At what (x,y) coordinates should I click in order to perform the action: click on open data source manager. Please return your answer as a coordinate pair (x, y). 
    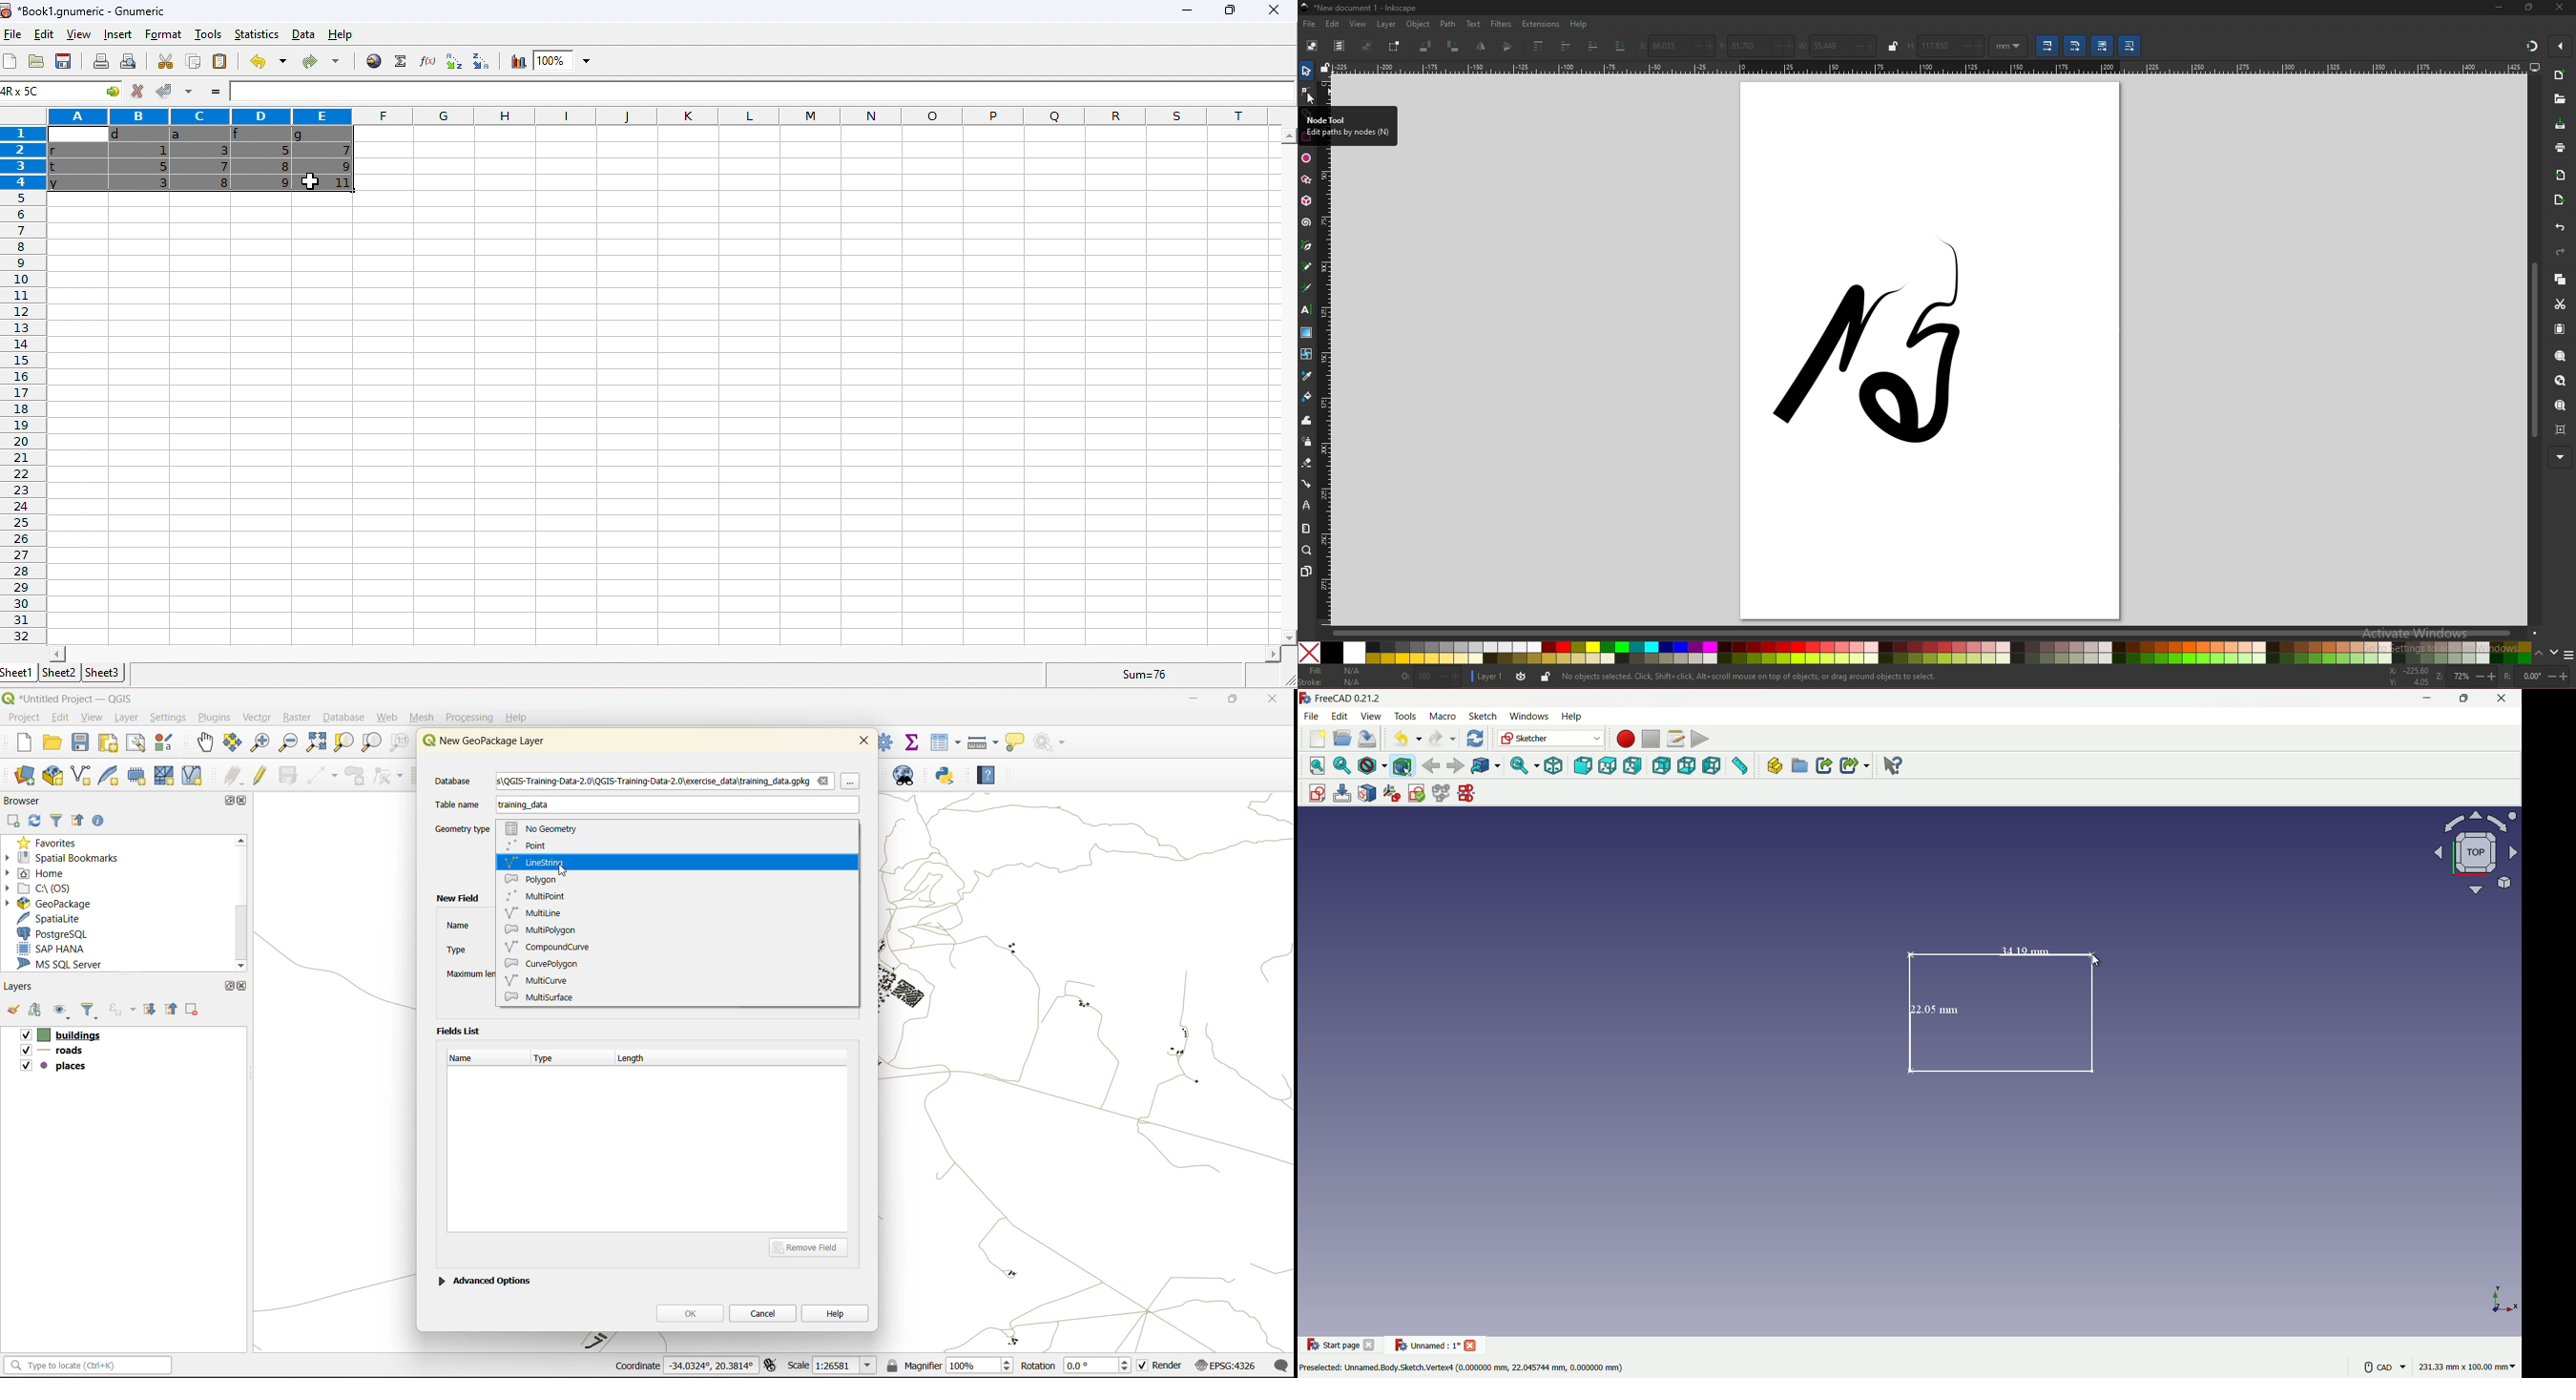
    Looking at the image, I should click on (25, 776).